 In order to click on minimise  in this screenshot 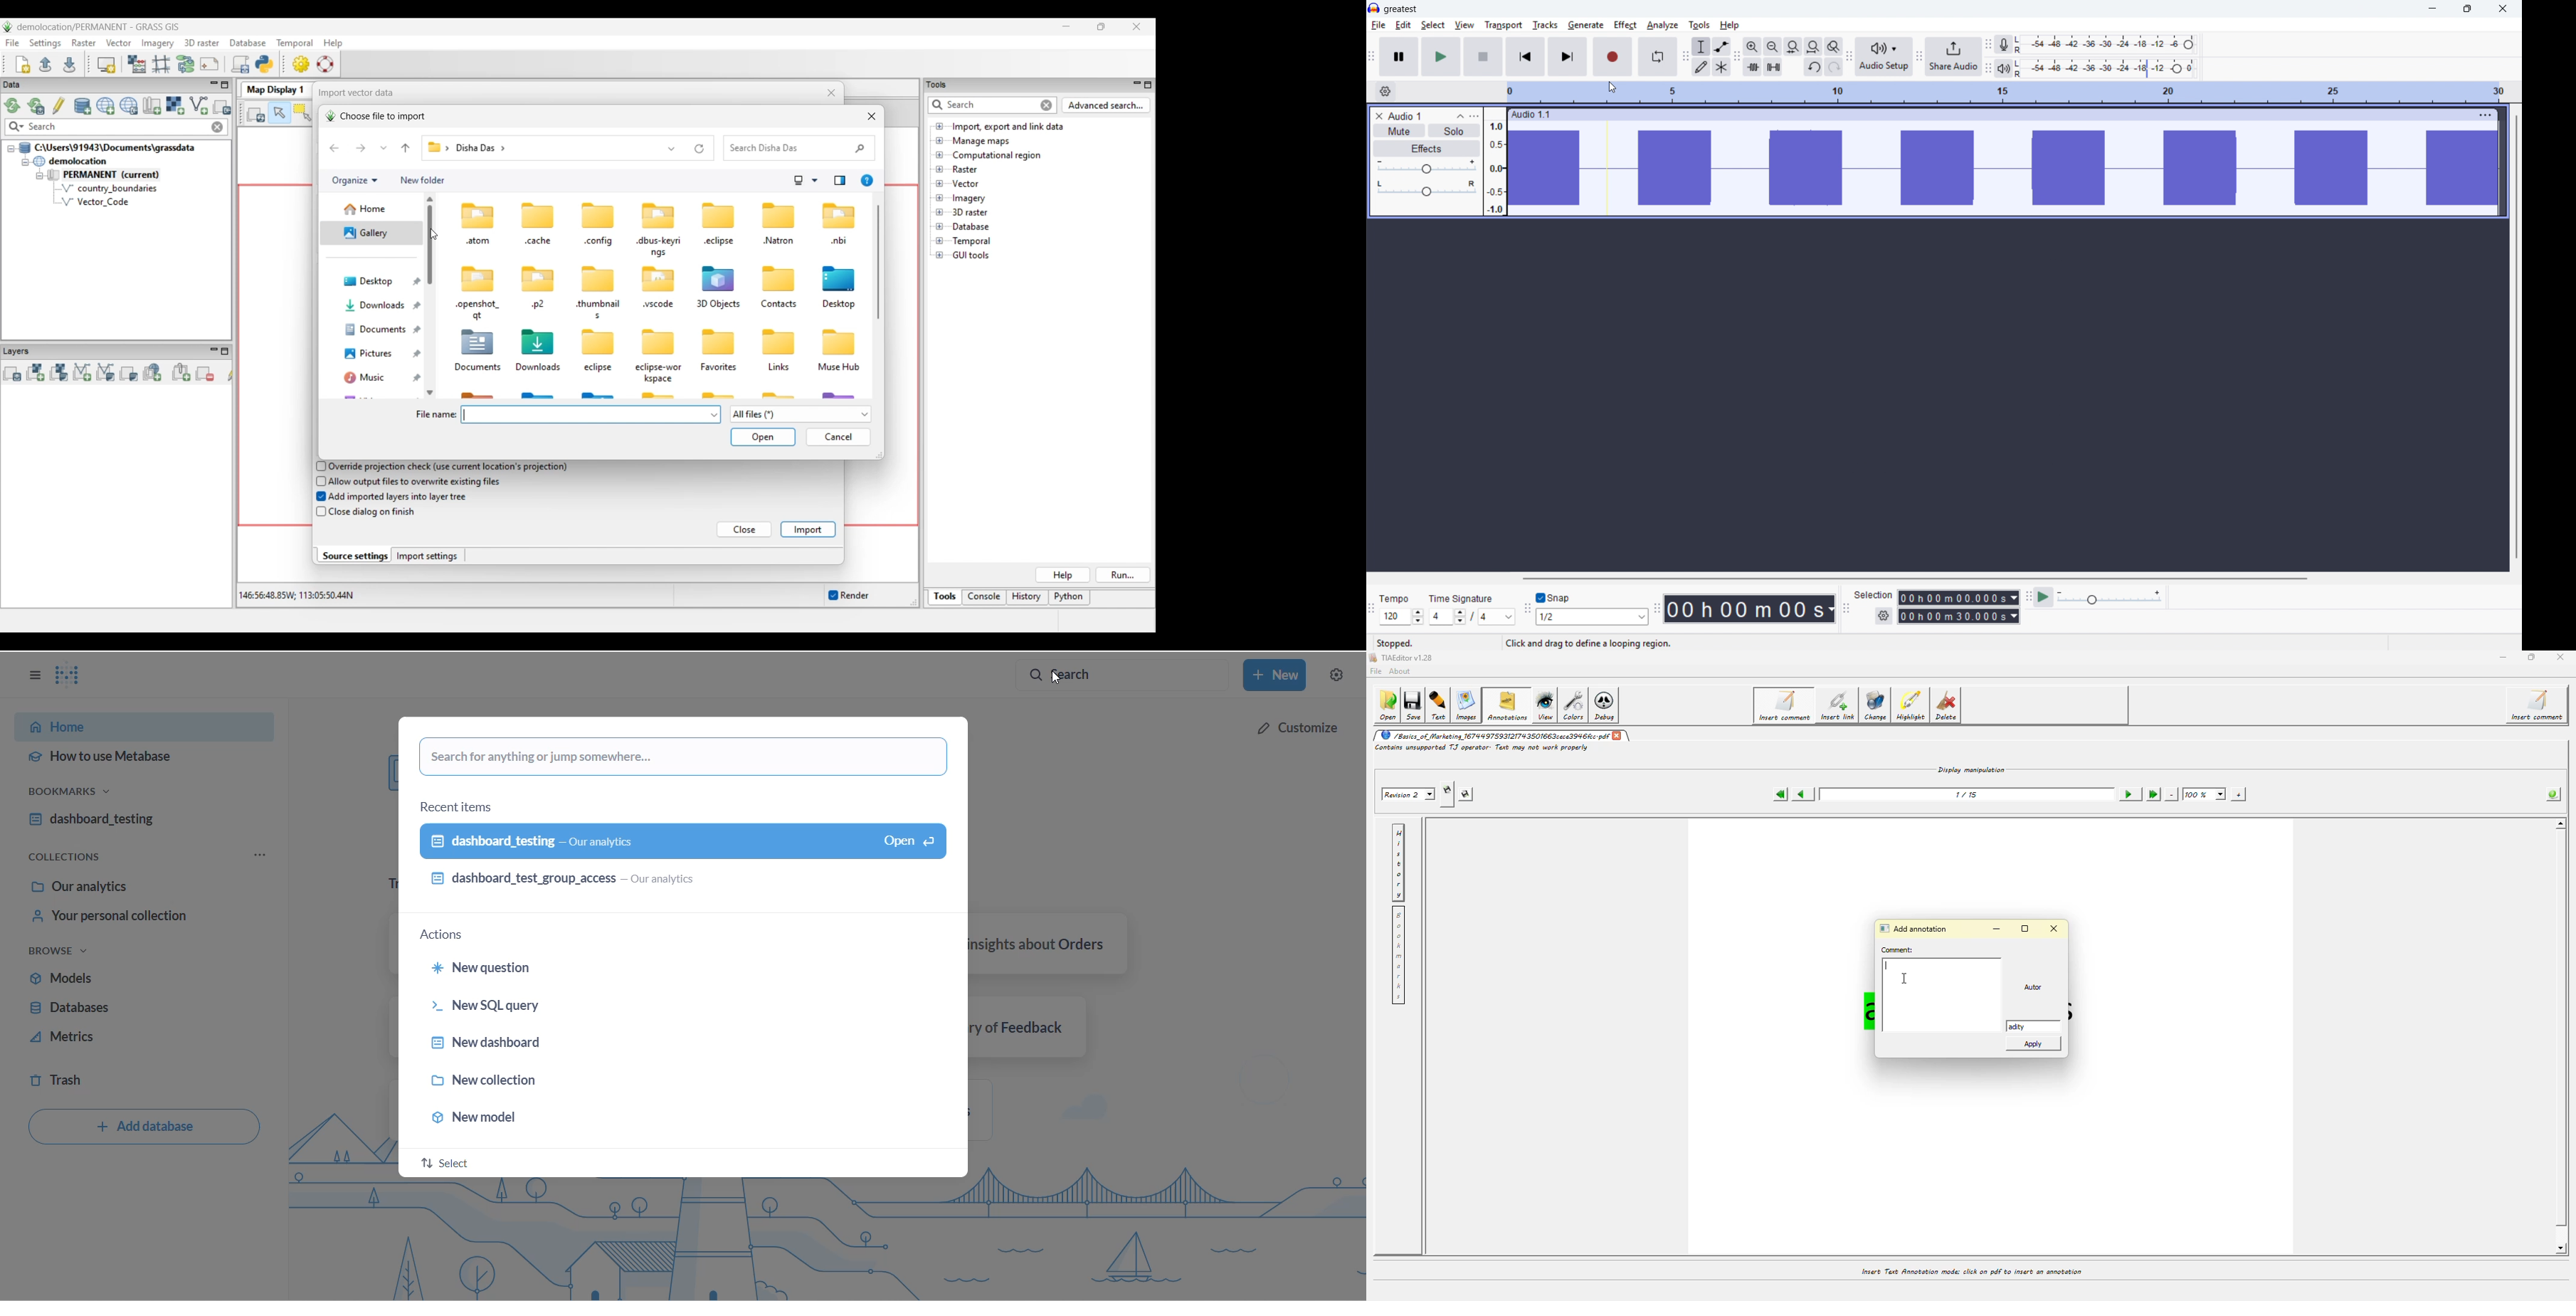, I will do `click(2431, 9)`.